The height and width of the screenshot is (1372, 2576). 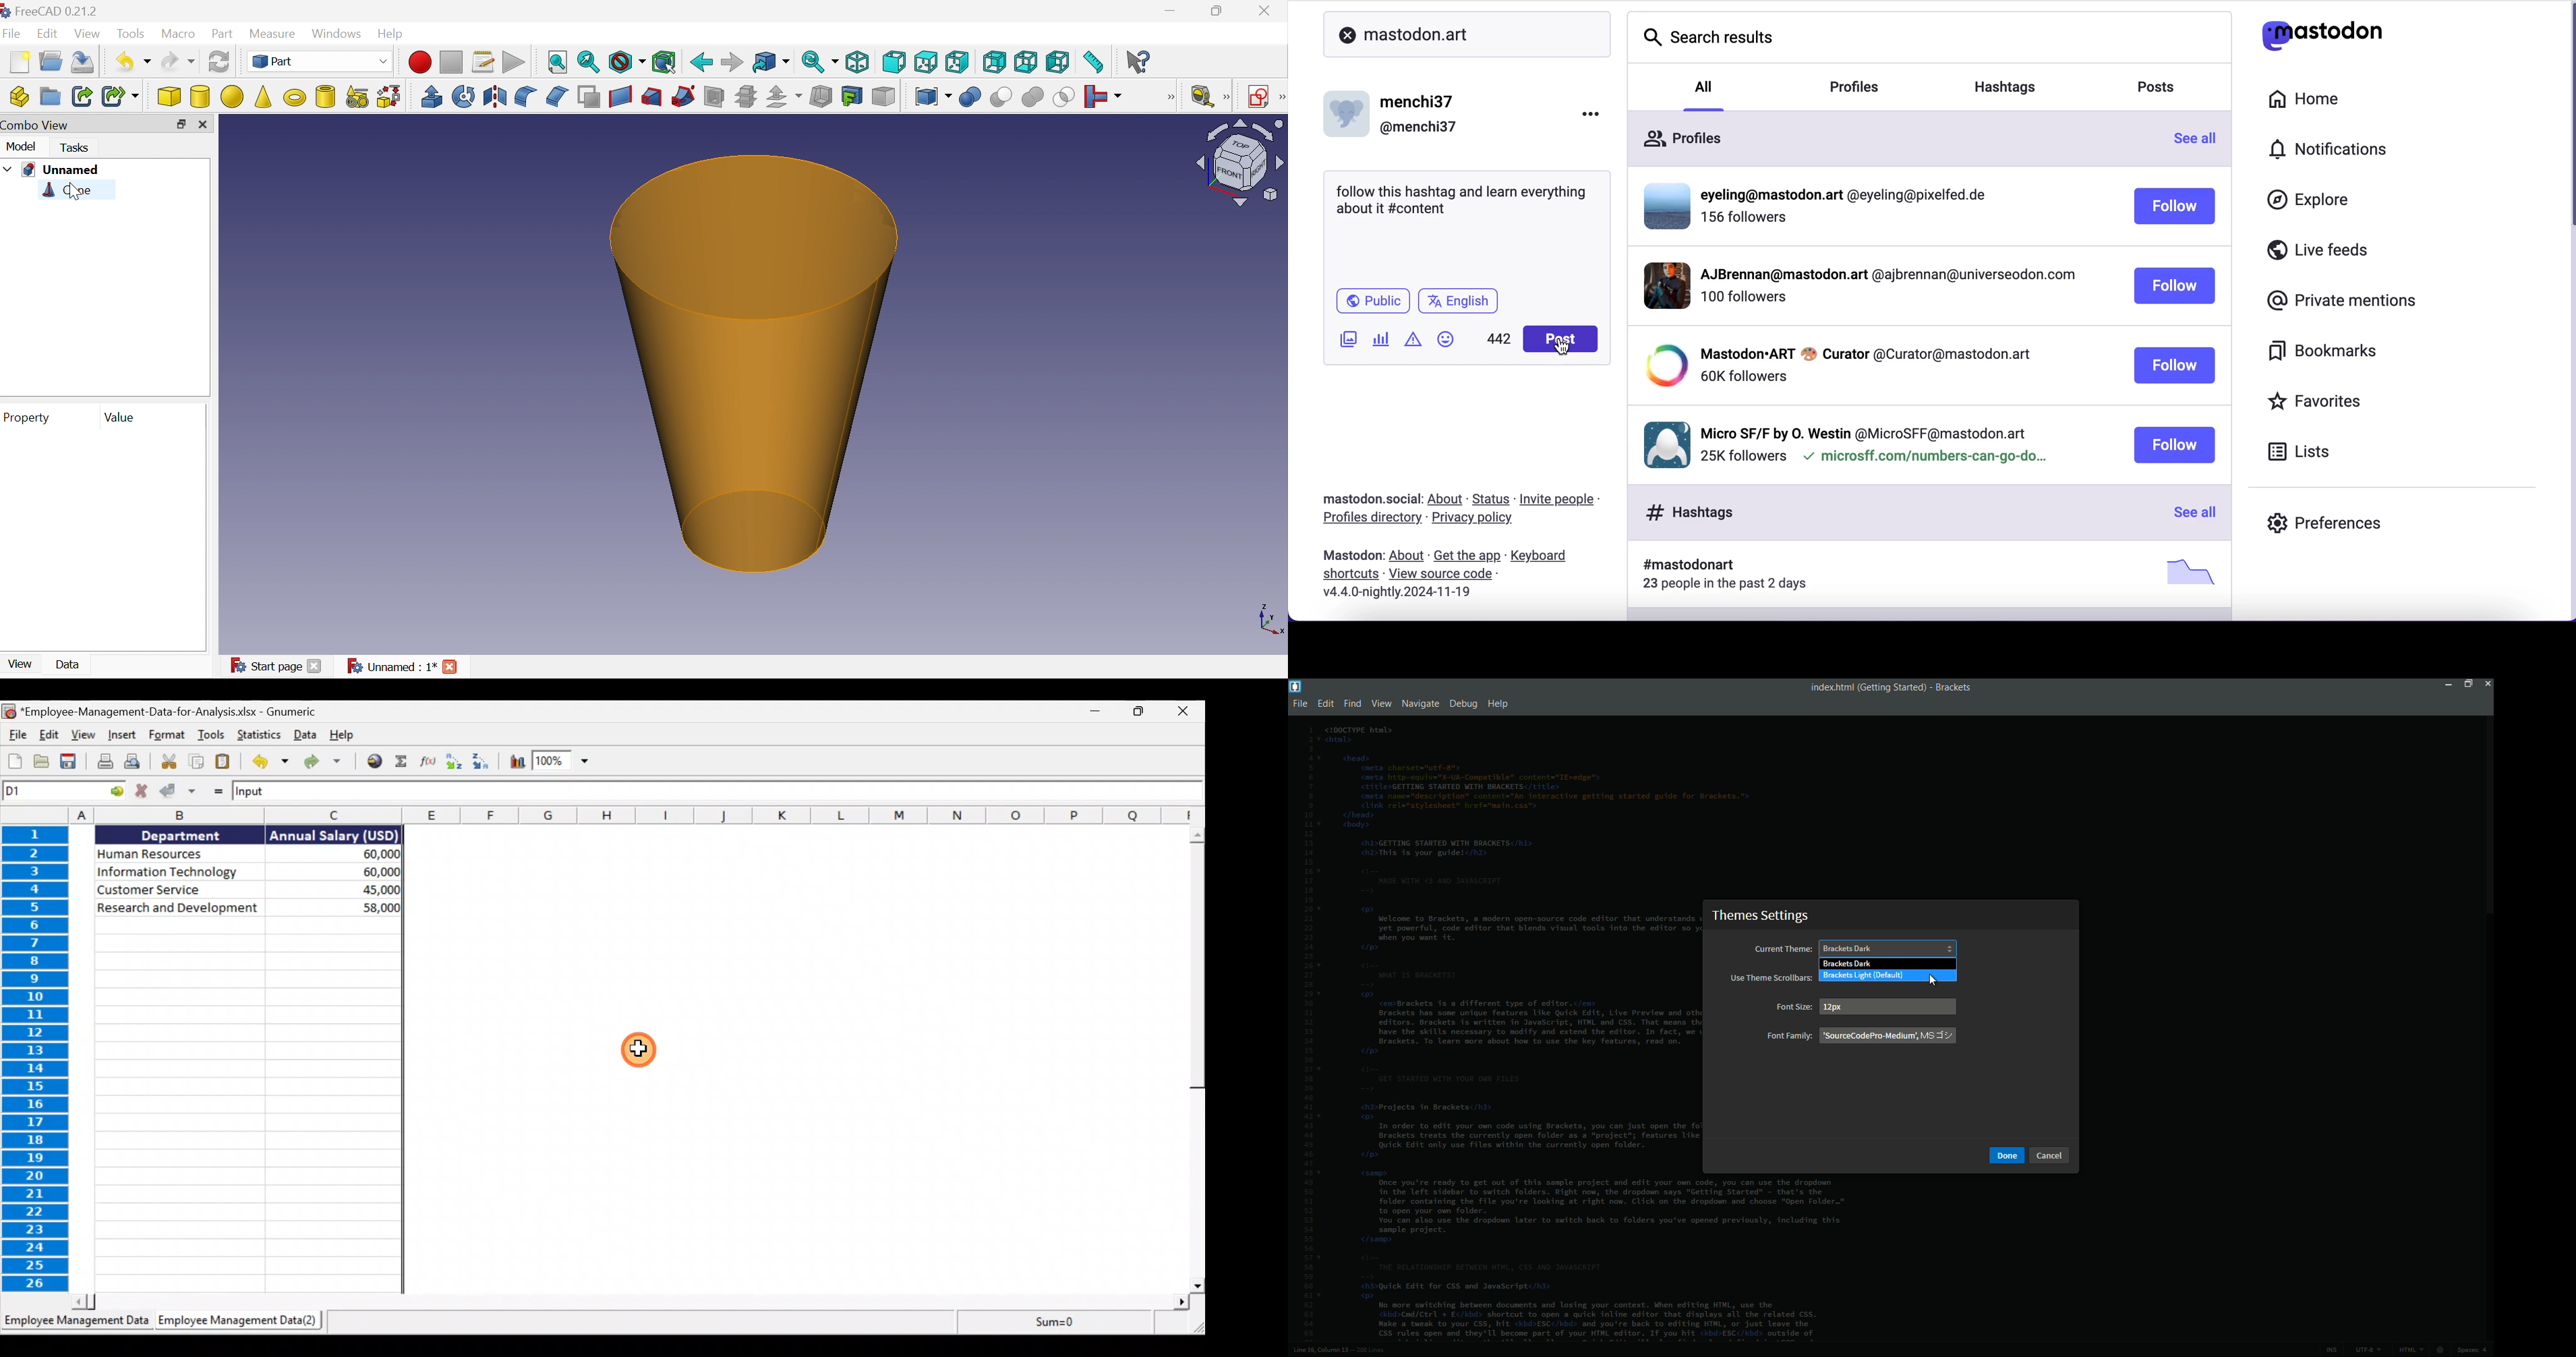 What do you see at coordinates (1745, 222) in the screenshot?
I see `followers` at bounding box center [1745, 222].